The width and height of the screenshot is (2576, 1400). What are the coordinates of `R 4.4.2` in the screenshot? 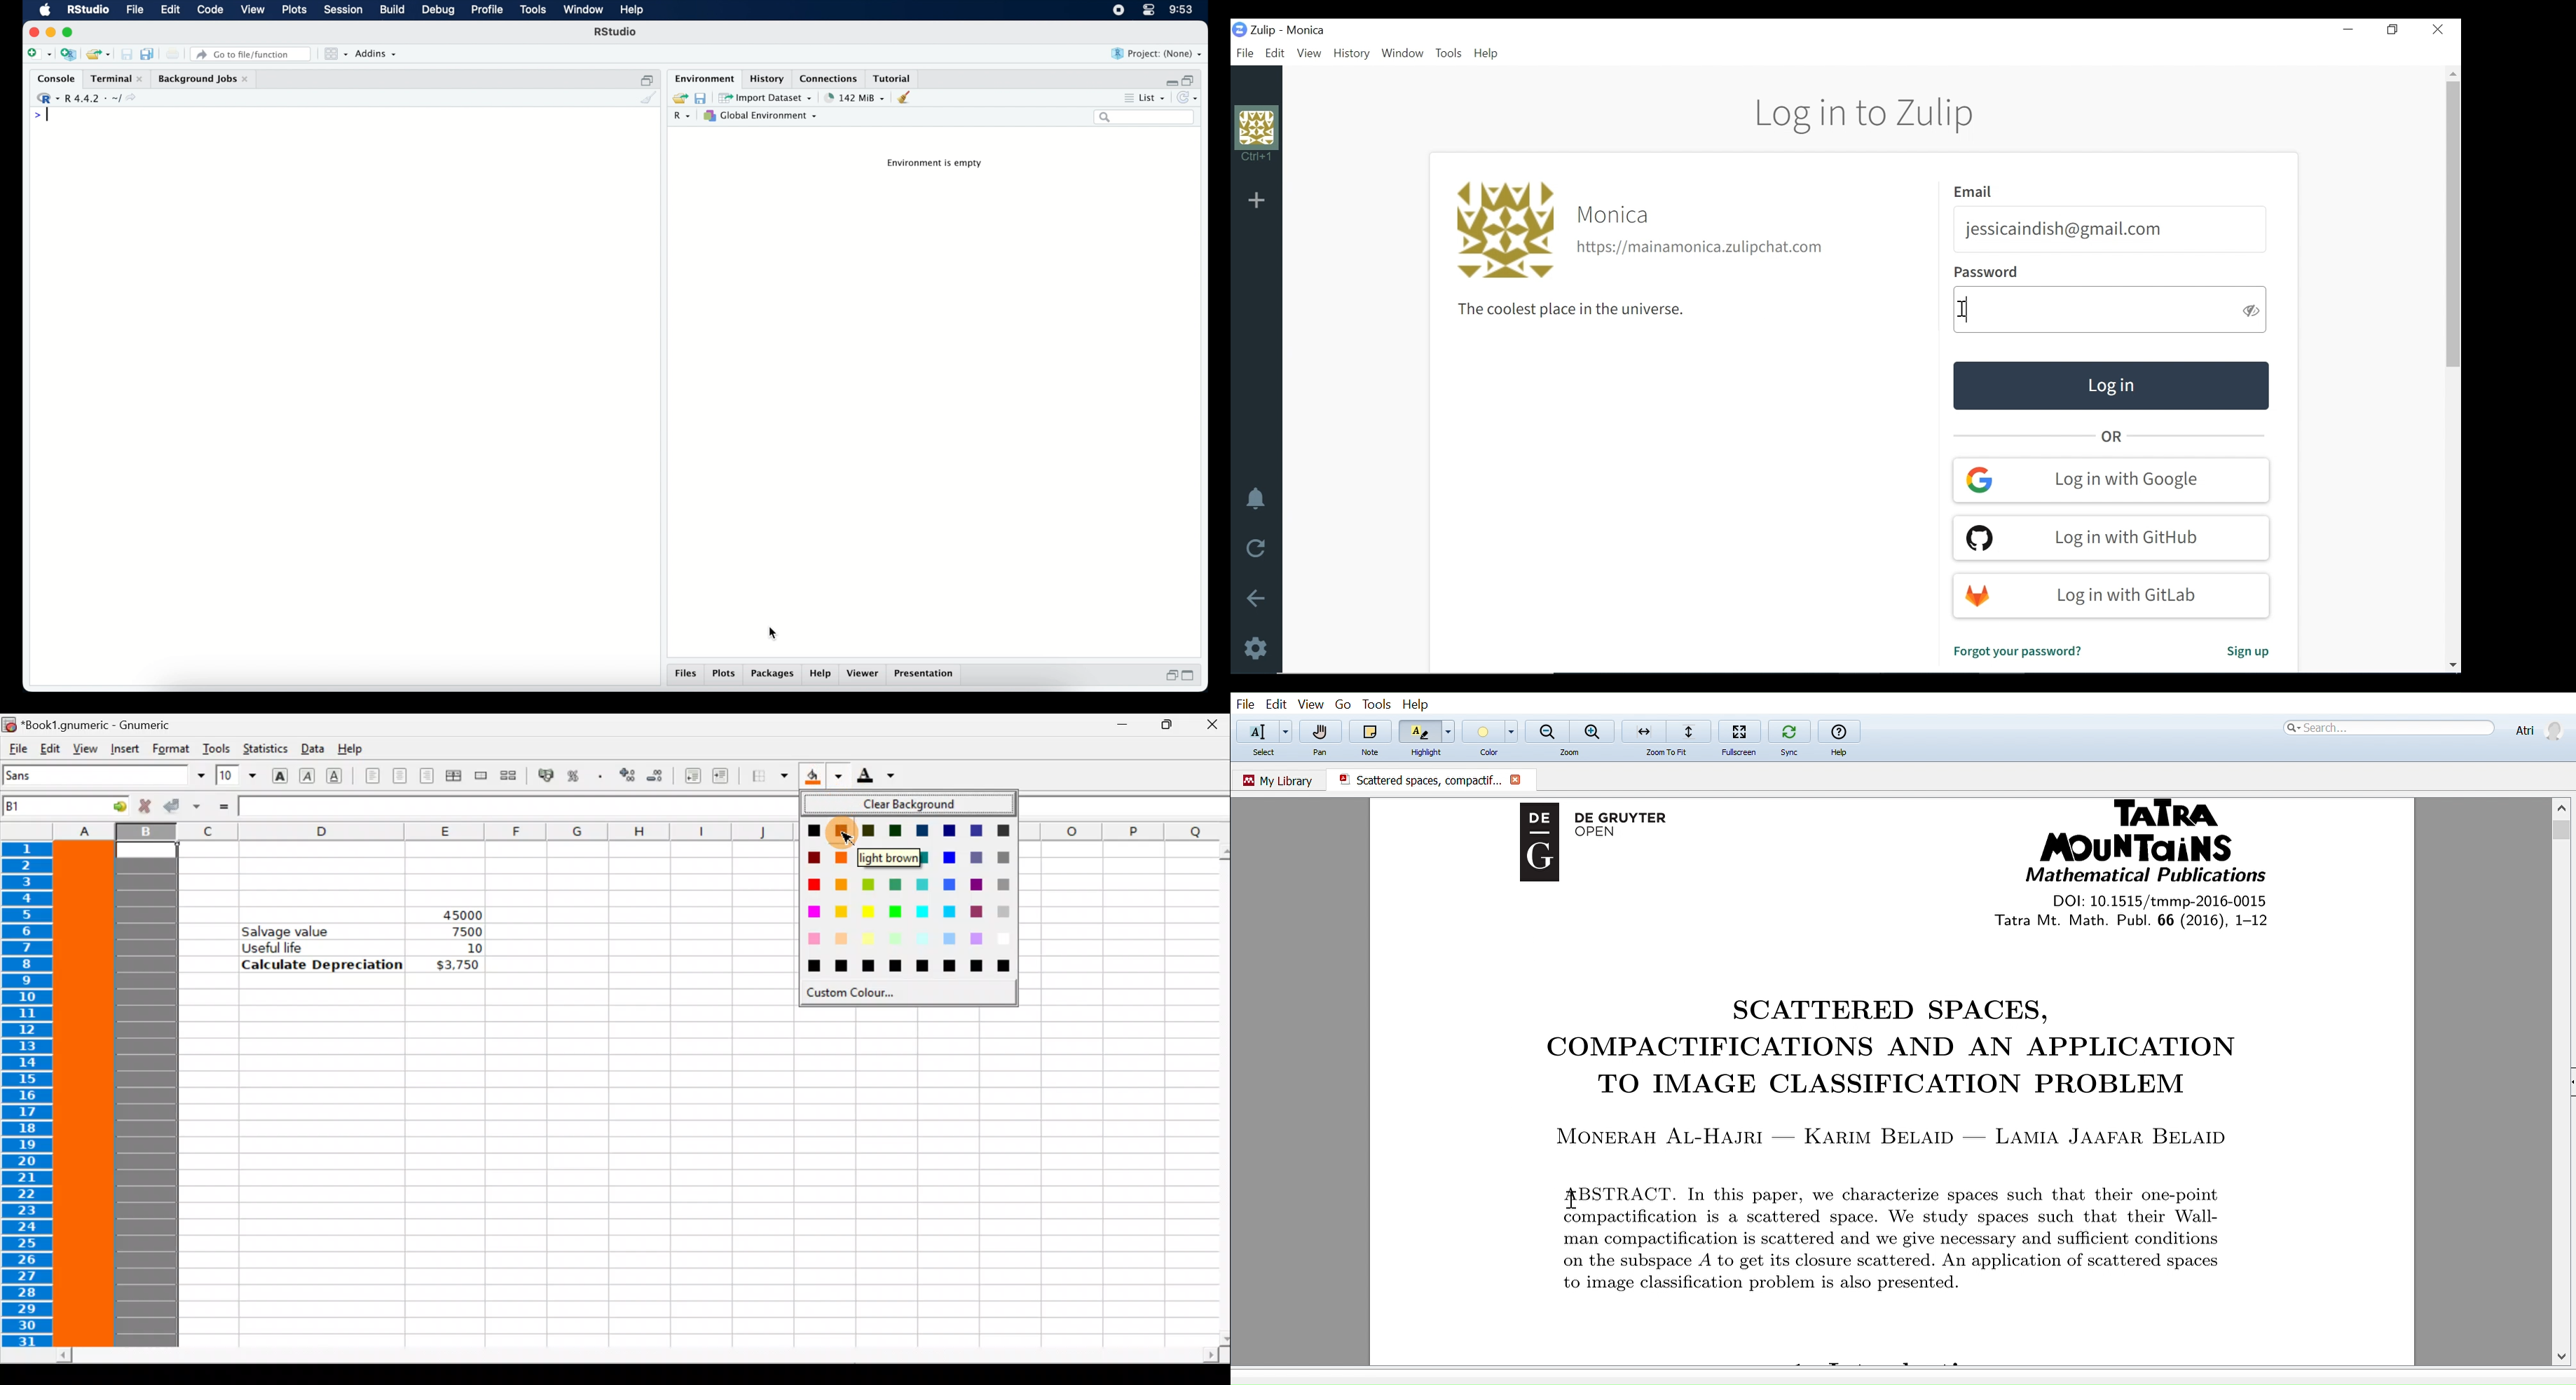 It's located at (86, 96).